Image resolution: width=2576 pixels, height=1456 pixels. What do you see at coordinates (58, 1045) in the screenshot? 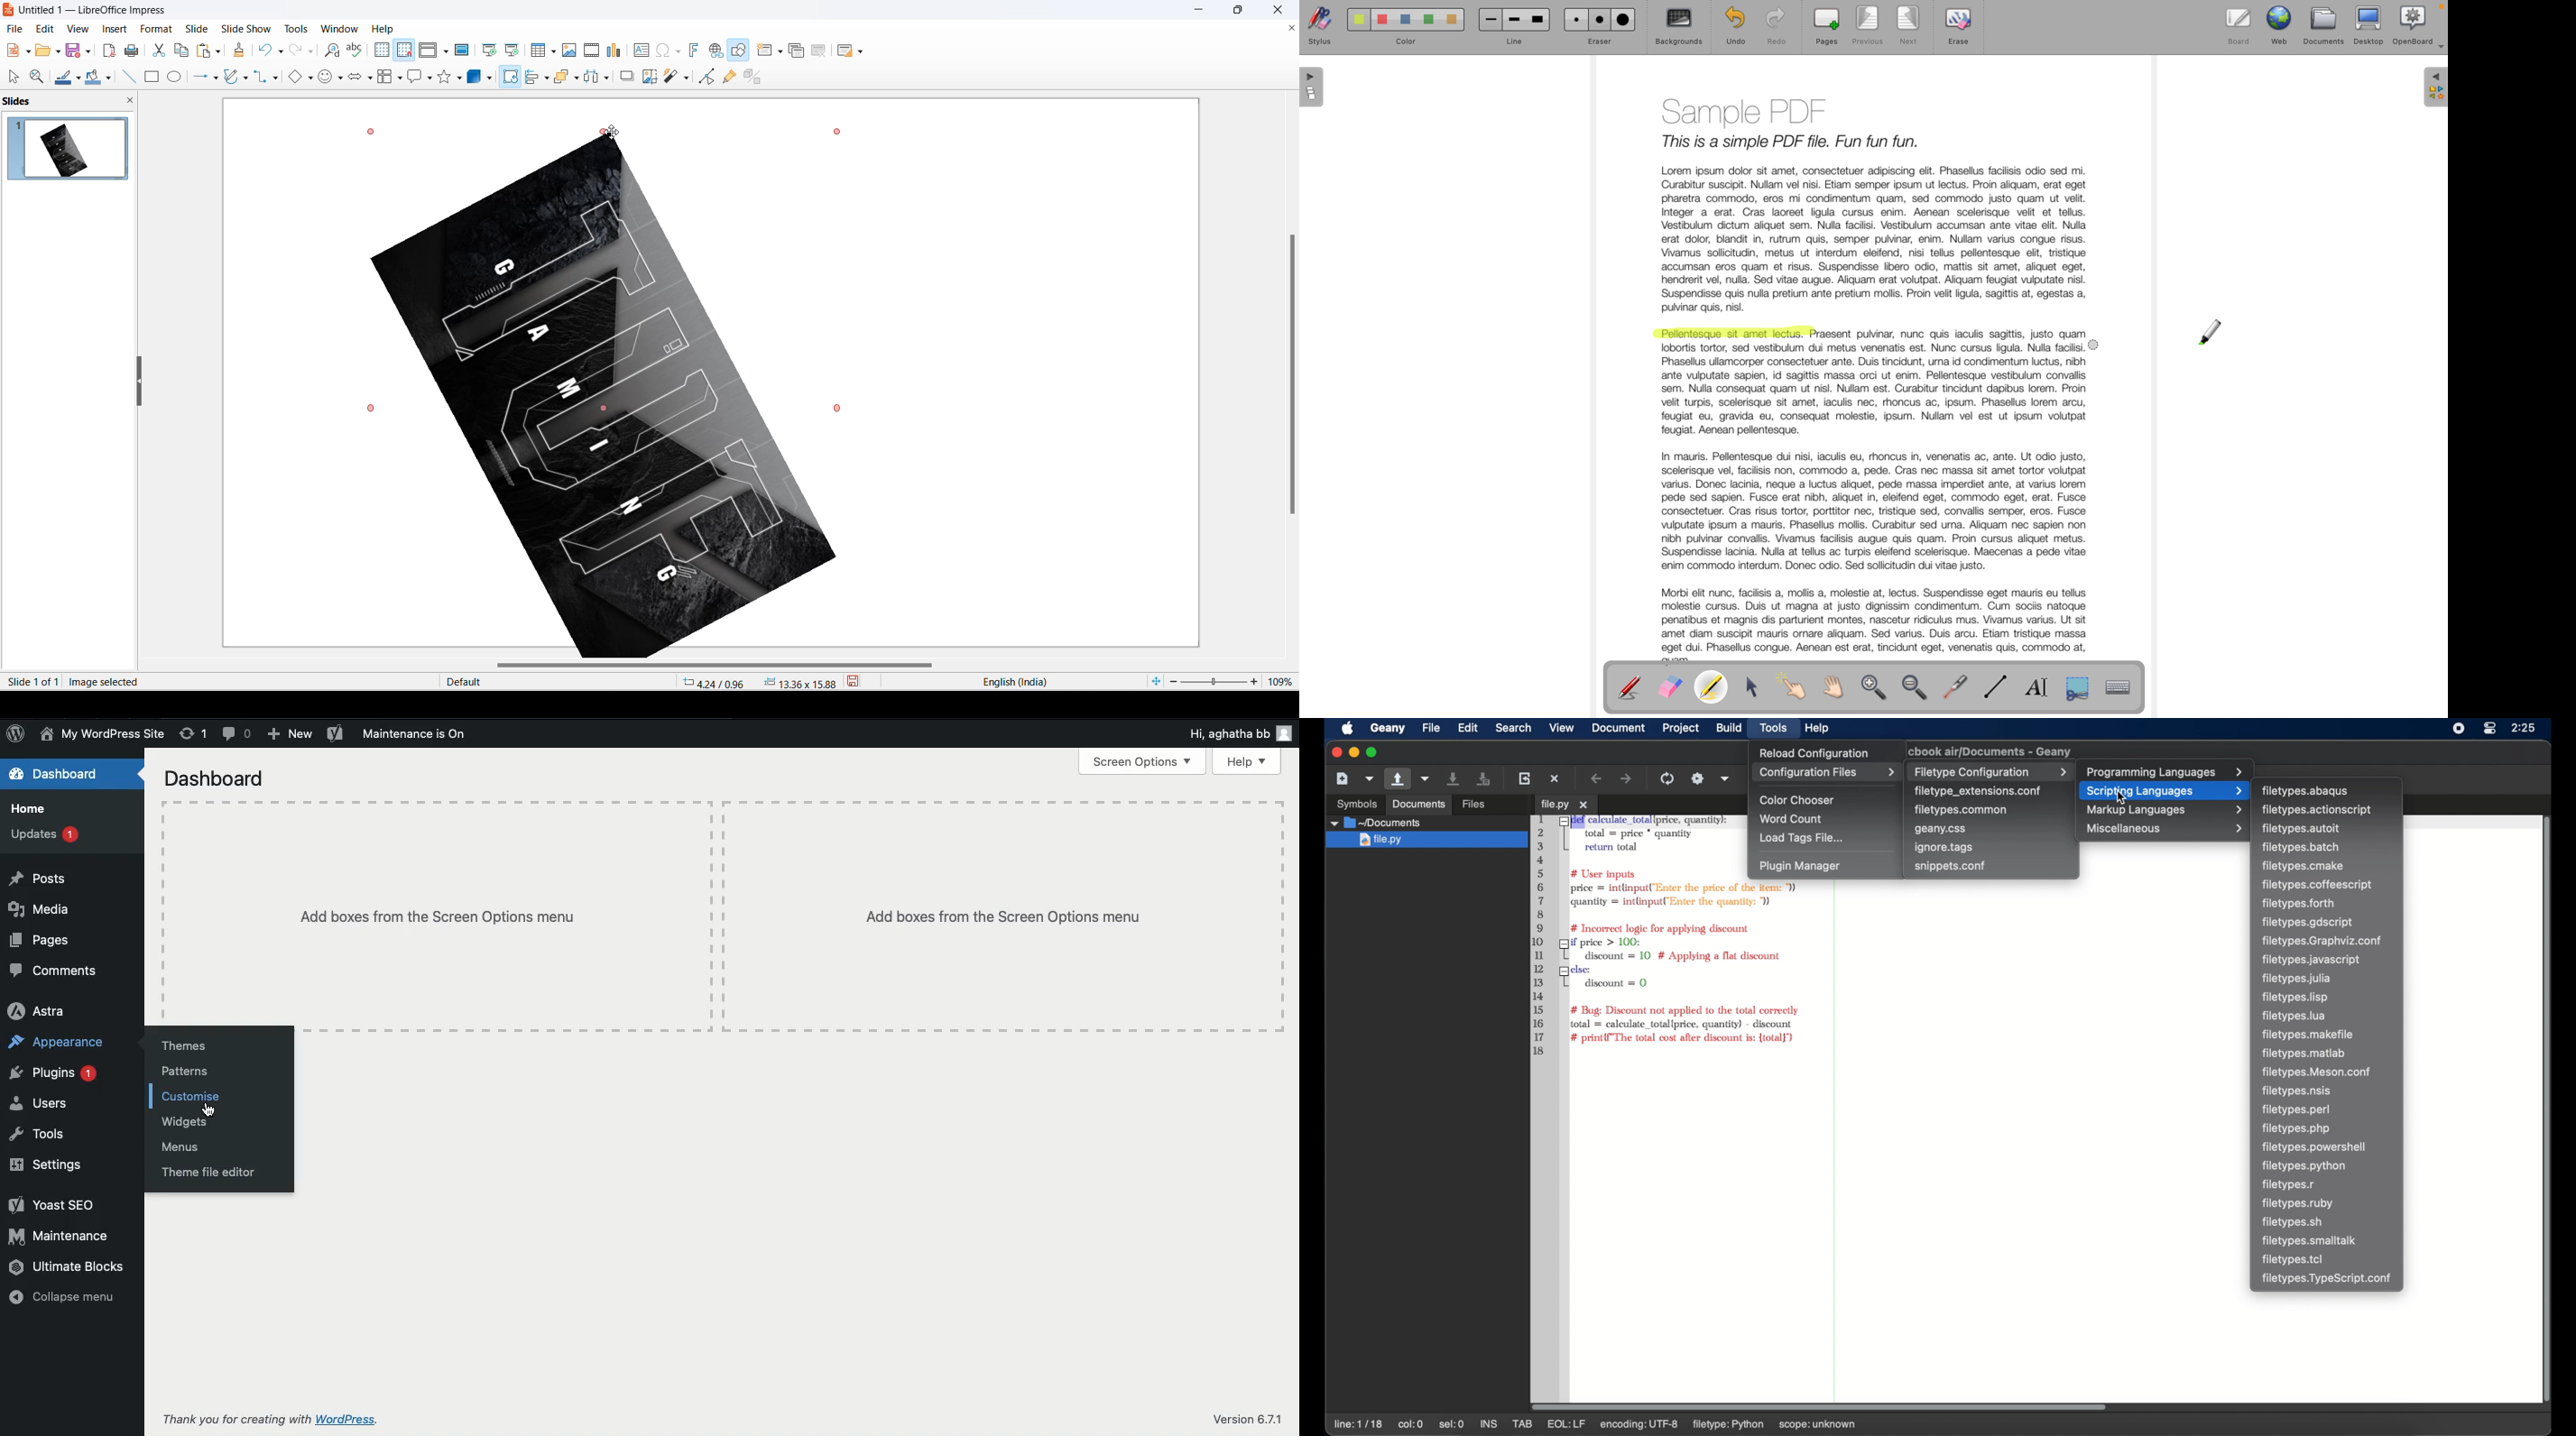
I see `Appearance` at bounding box center [58, 1045].